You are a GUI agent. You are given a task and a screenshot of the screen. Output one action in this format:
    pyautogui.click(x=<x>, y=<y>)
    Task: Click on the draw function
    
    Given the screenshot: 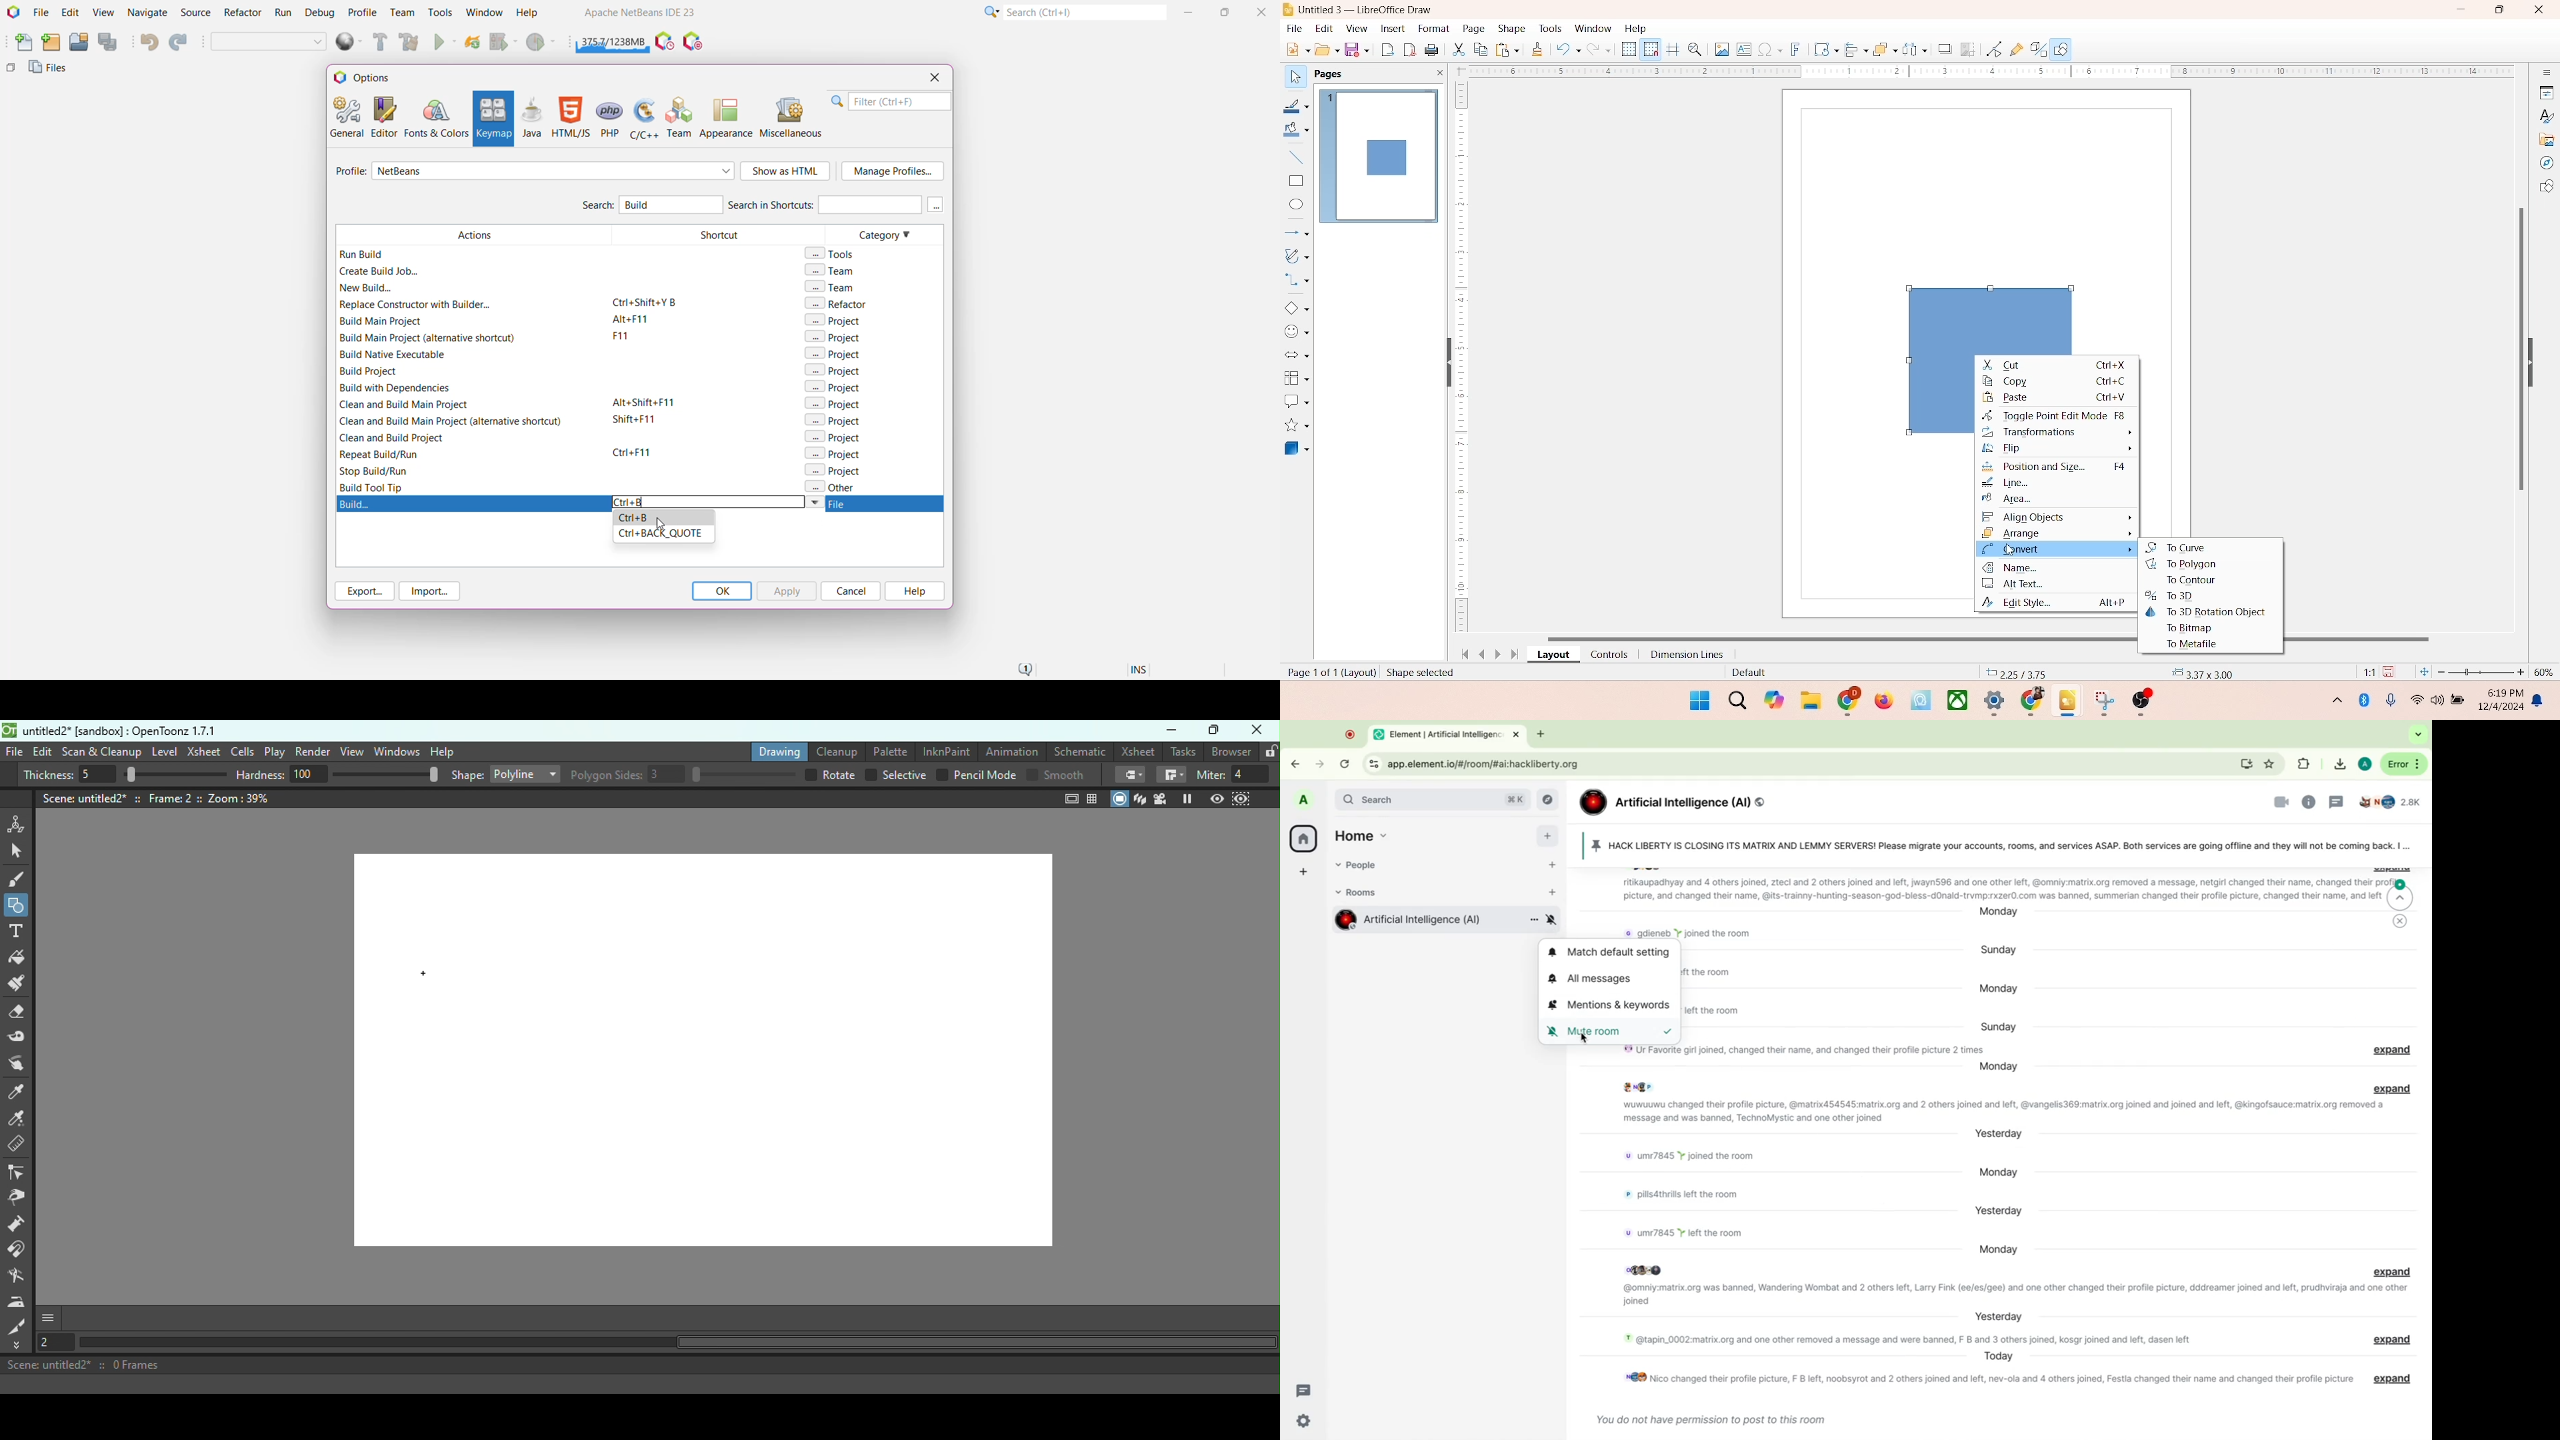 What is the action you would take?
    pyautogui.click(x=2063, y=49)
    